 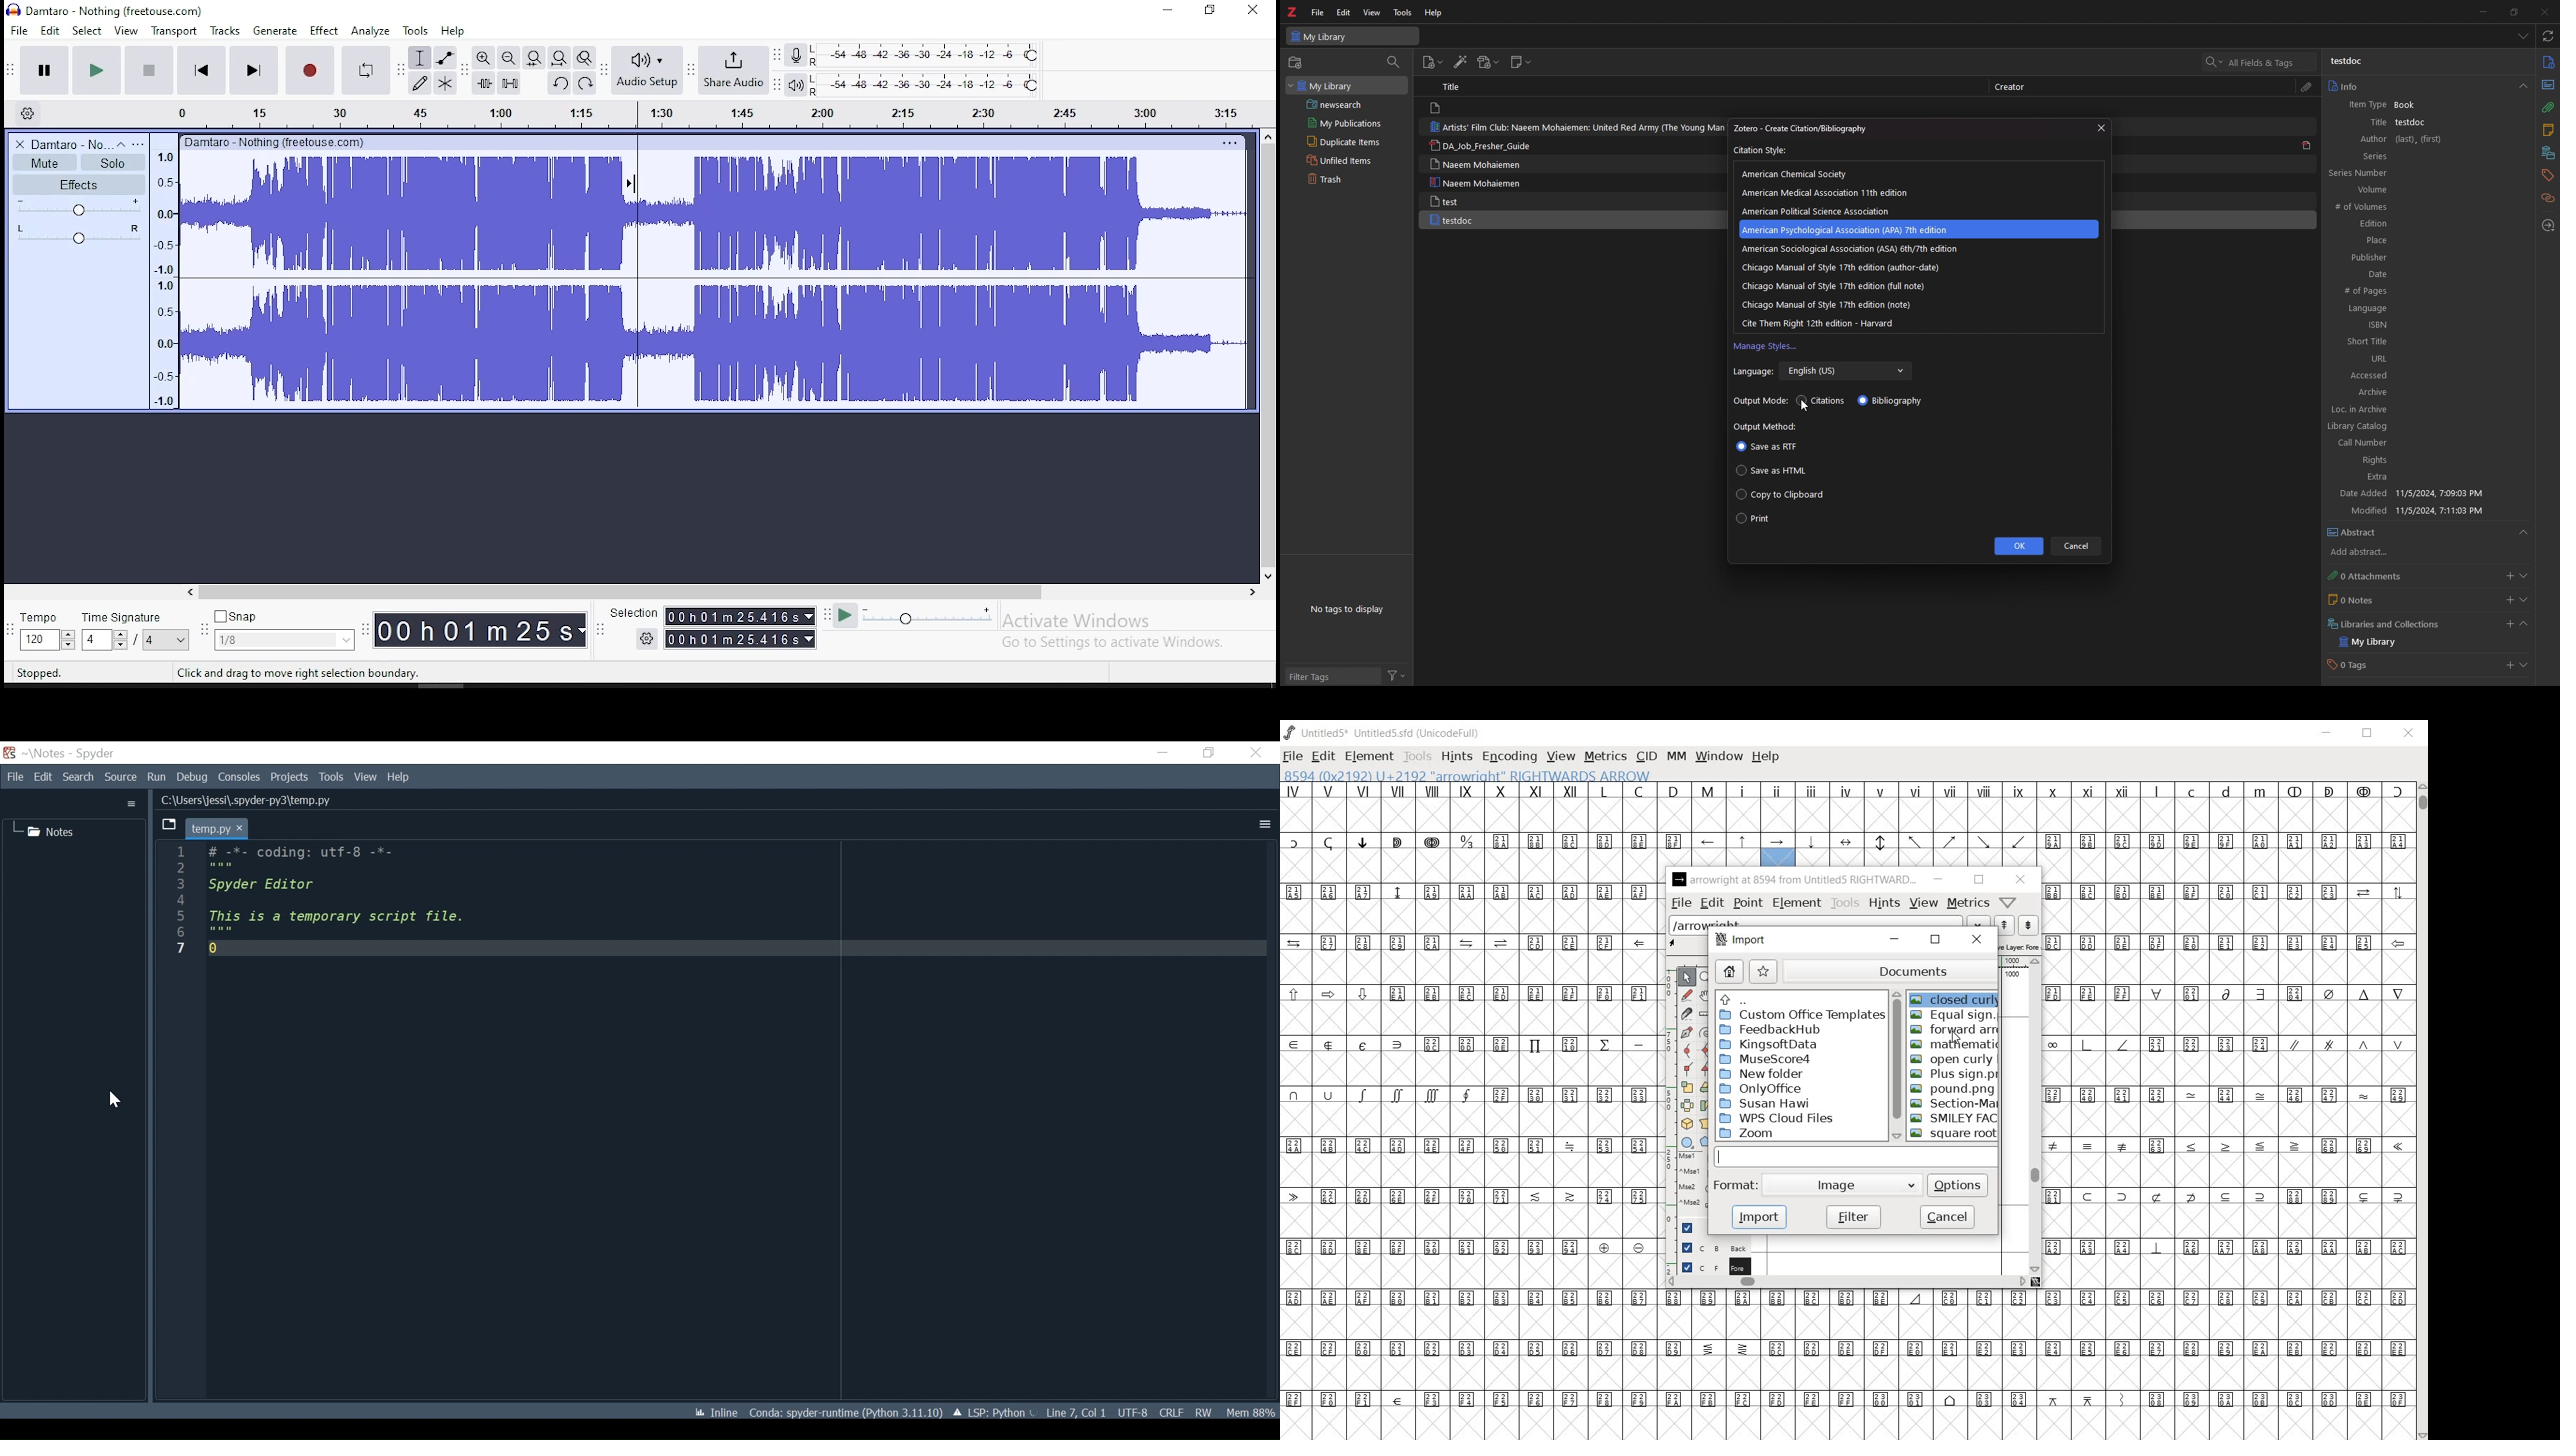 What do you see at coordinates (1227, 142) in the screenshot?
I see `options` at bounding box center [1227, 142].